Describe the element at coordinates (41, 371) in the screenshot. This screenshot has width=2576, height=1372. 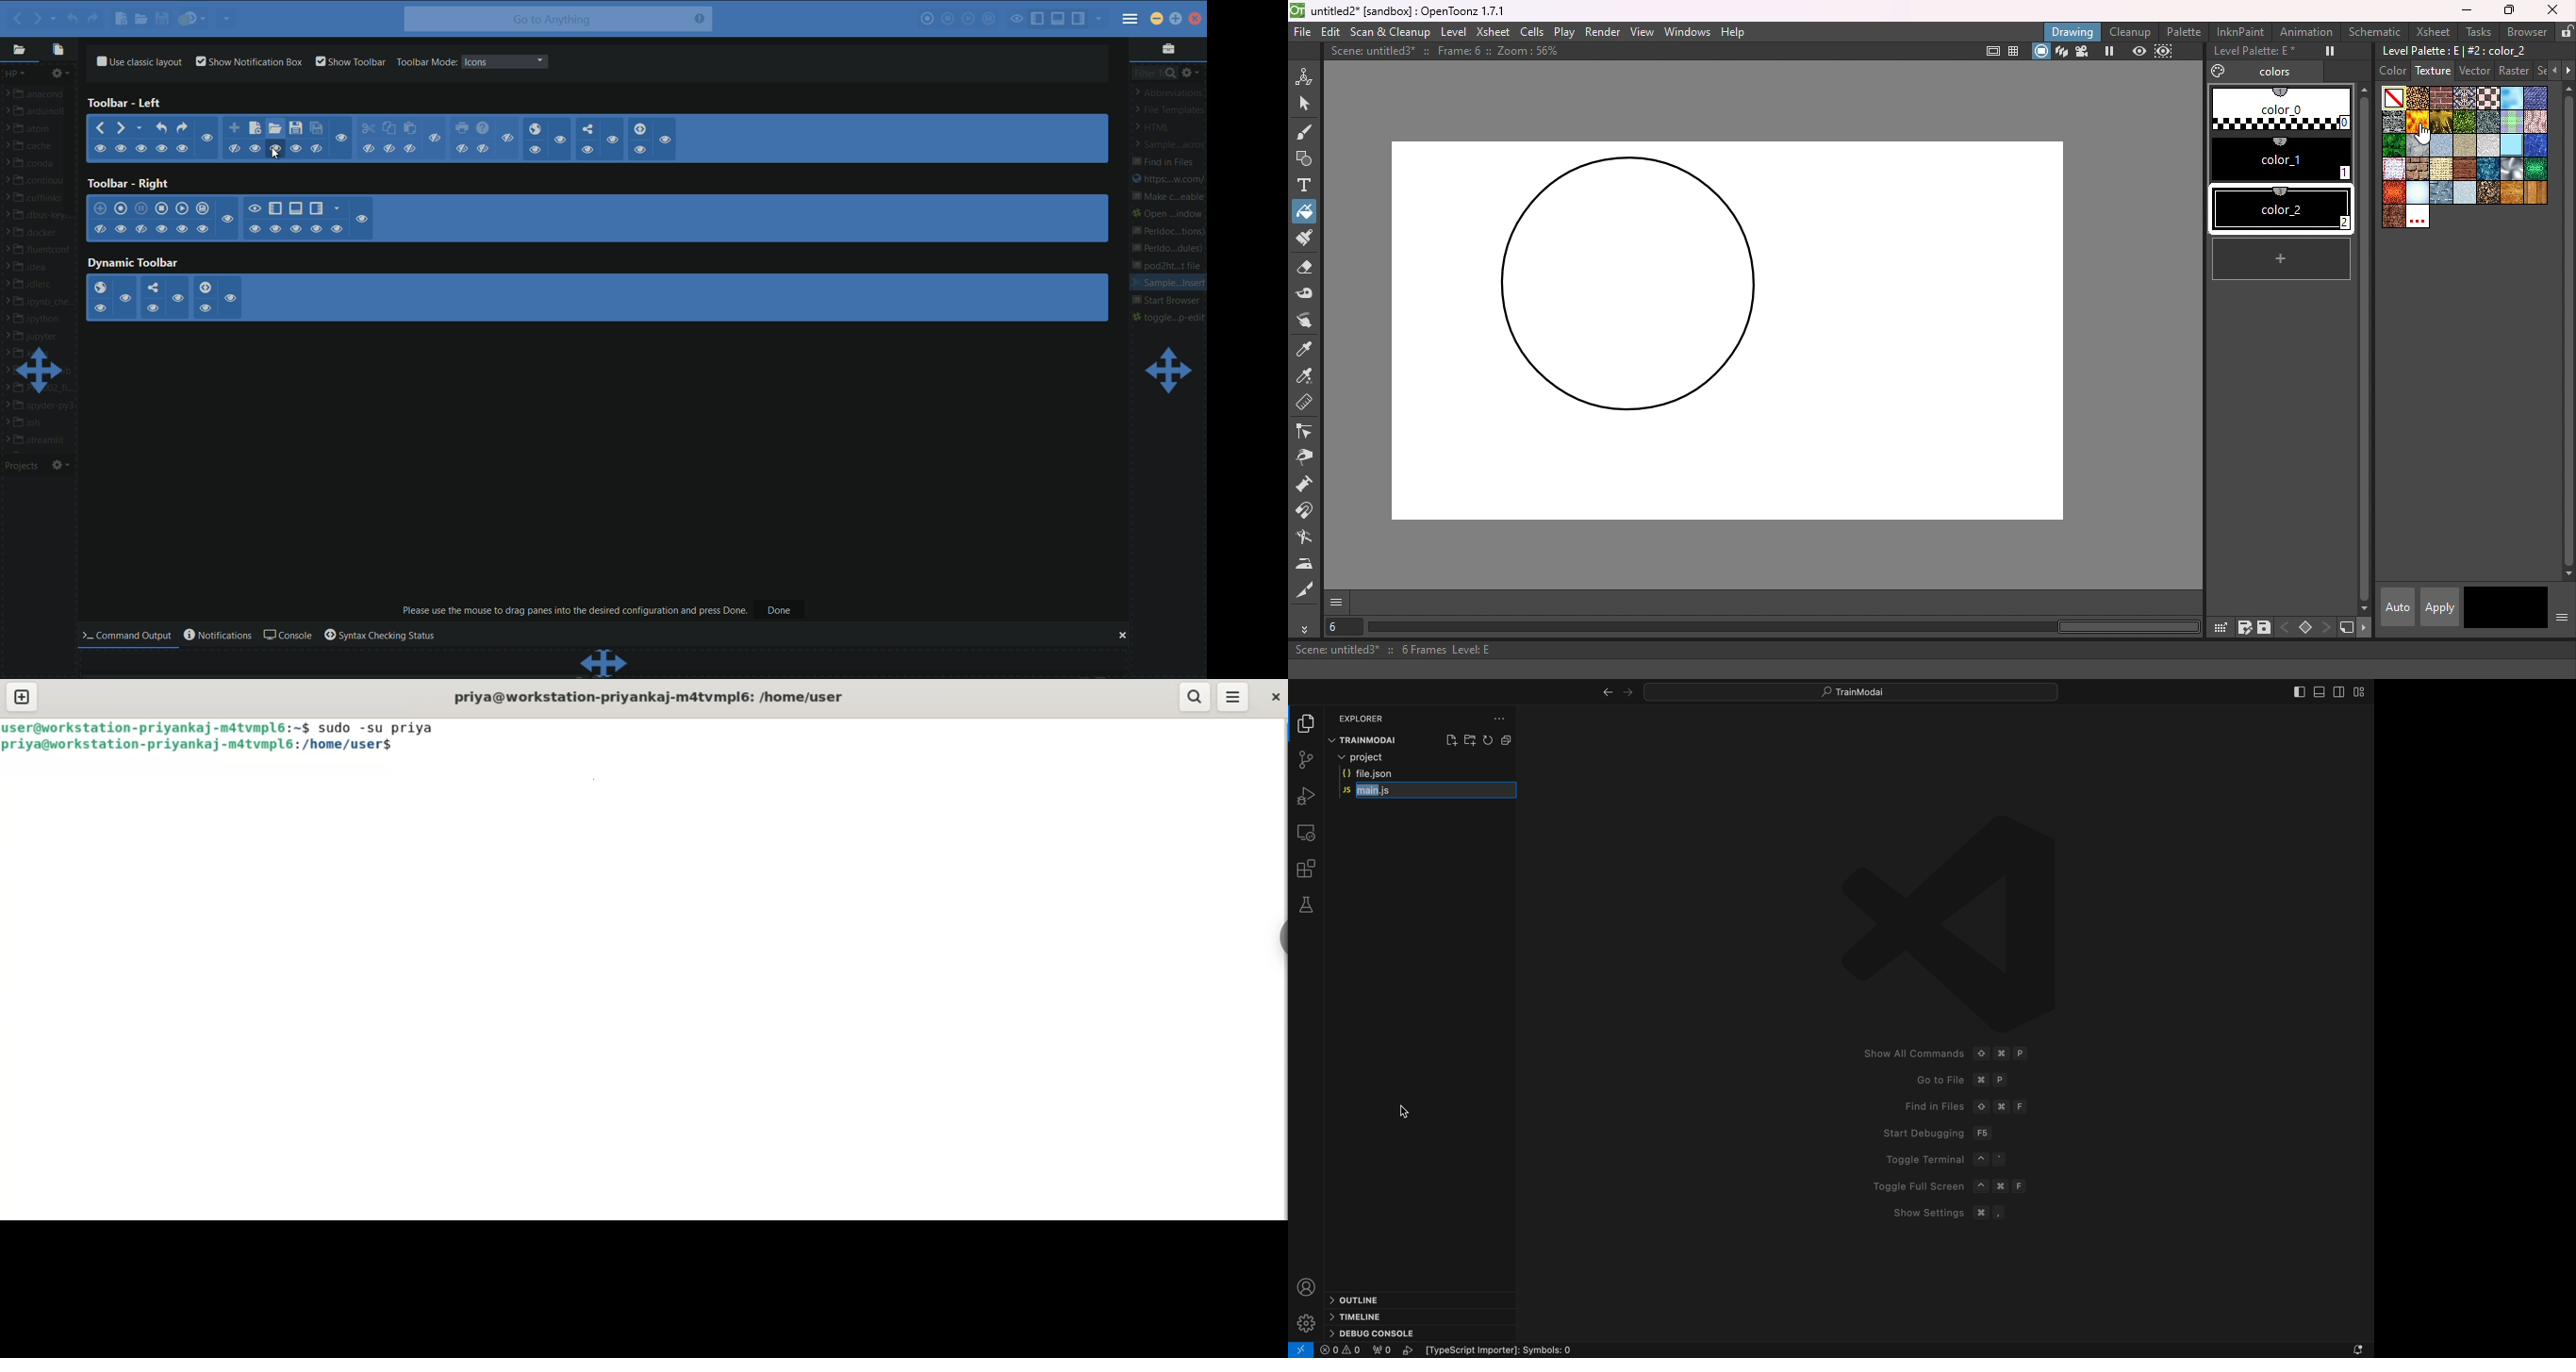
I see `change layout` at that location.